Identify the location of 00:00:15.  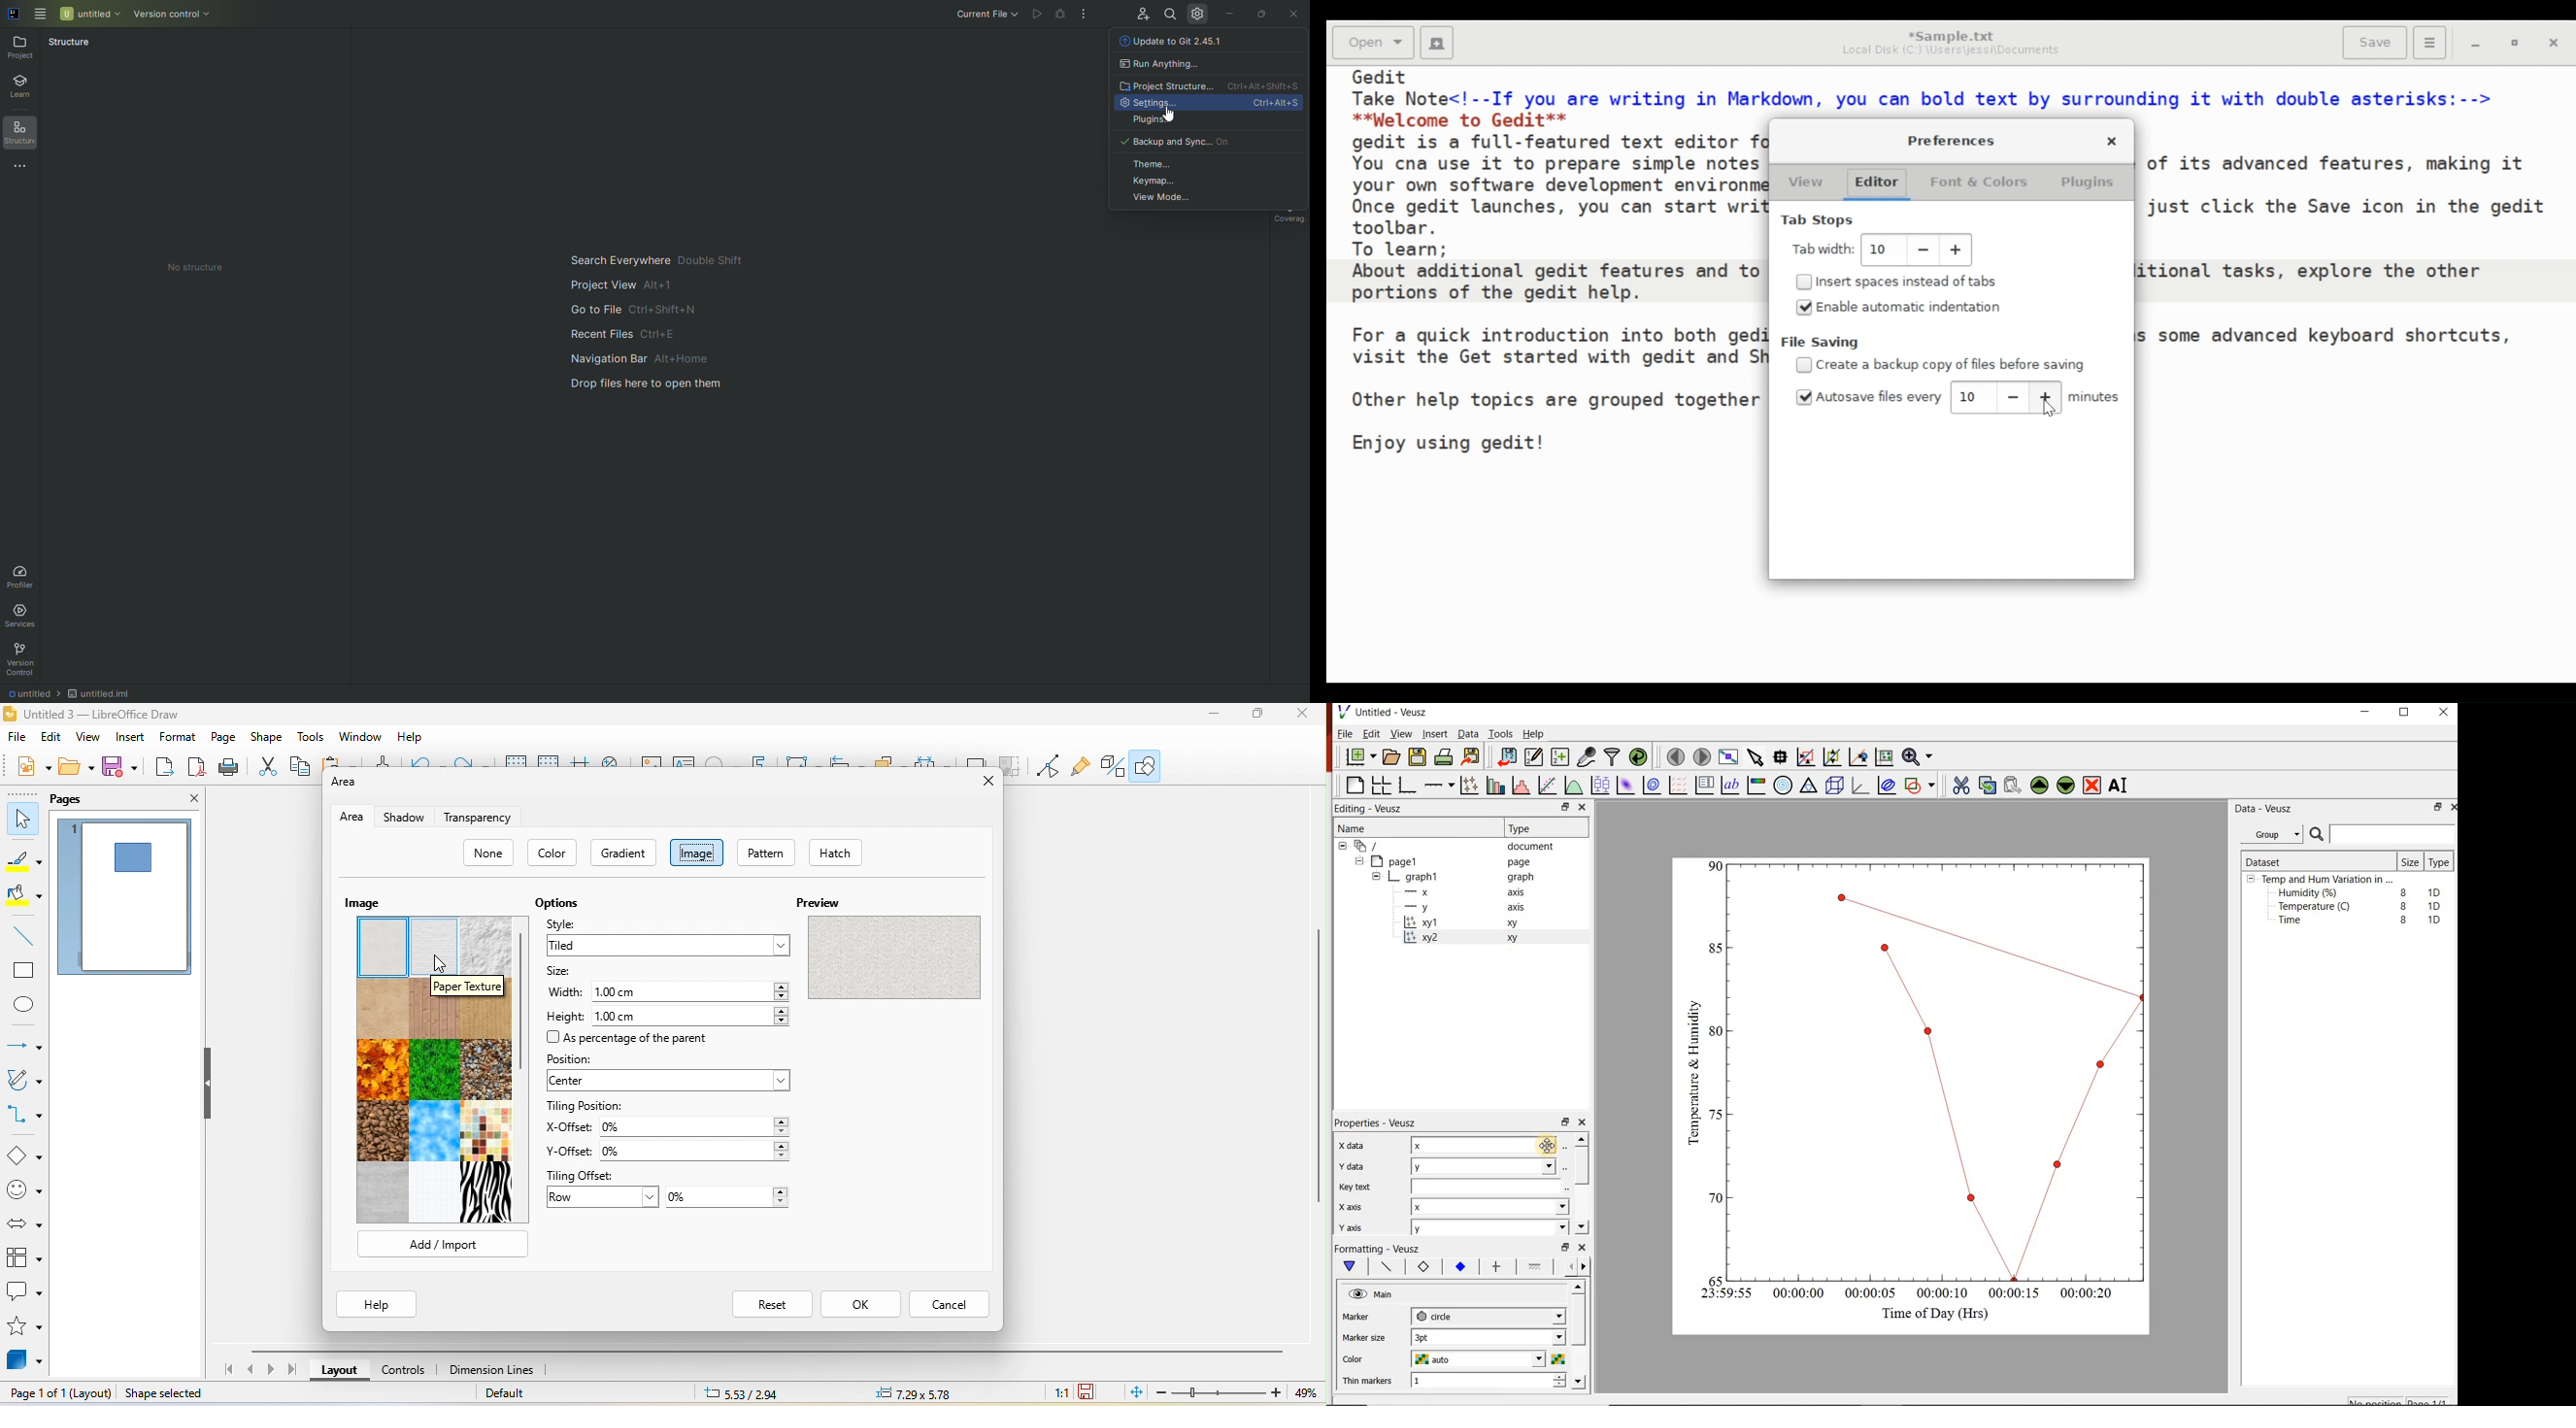
(2015, 1292).